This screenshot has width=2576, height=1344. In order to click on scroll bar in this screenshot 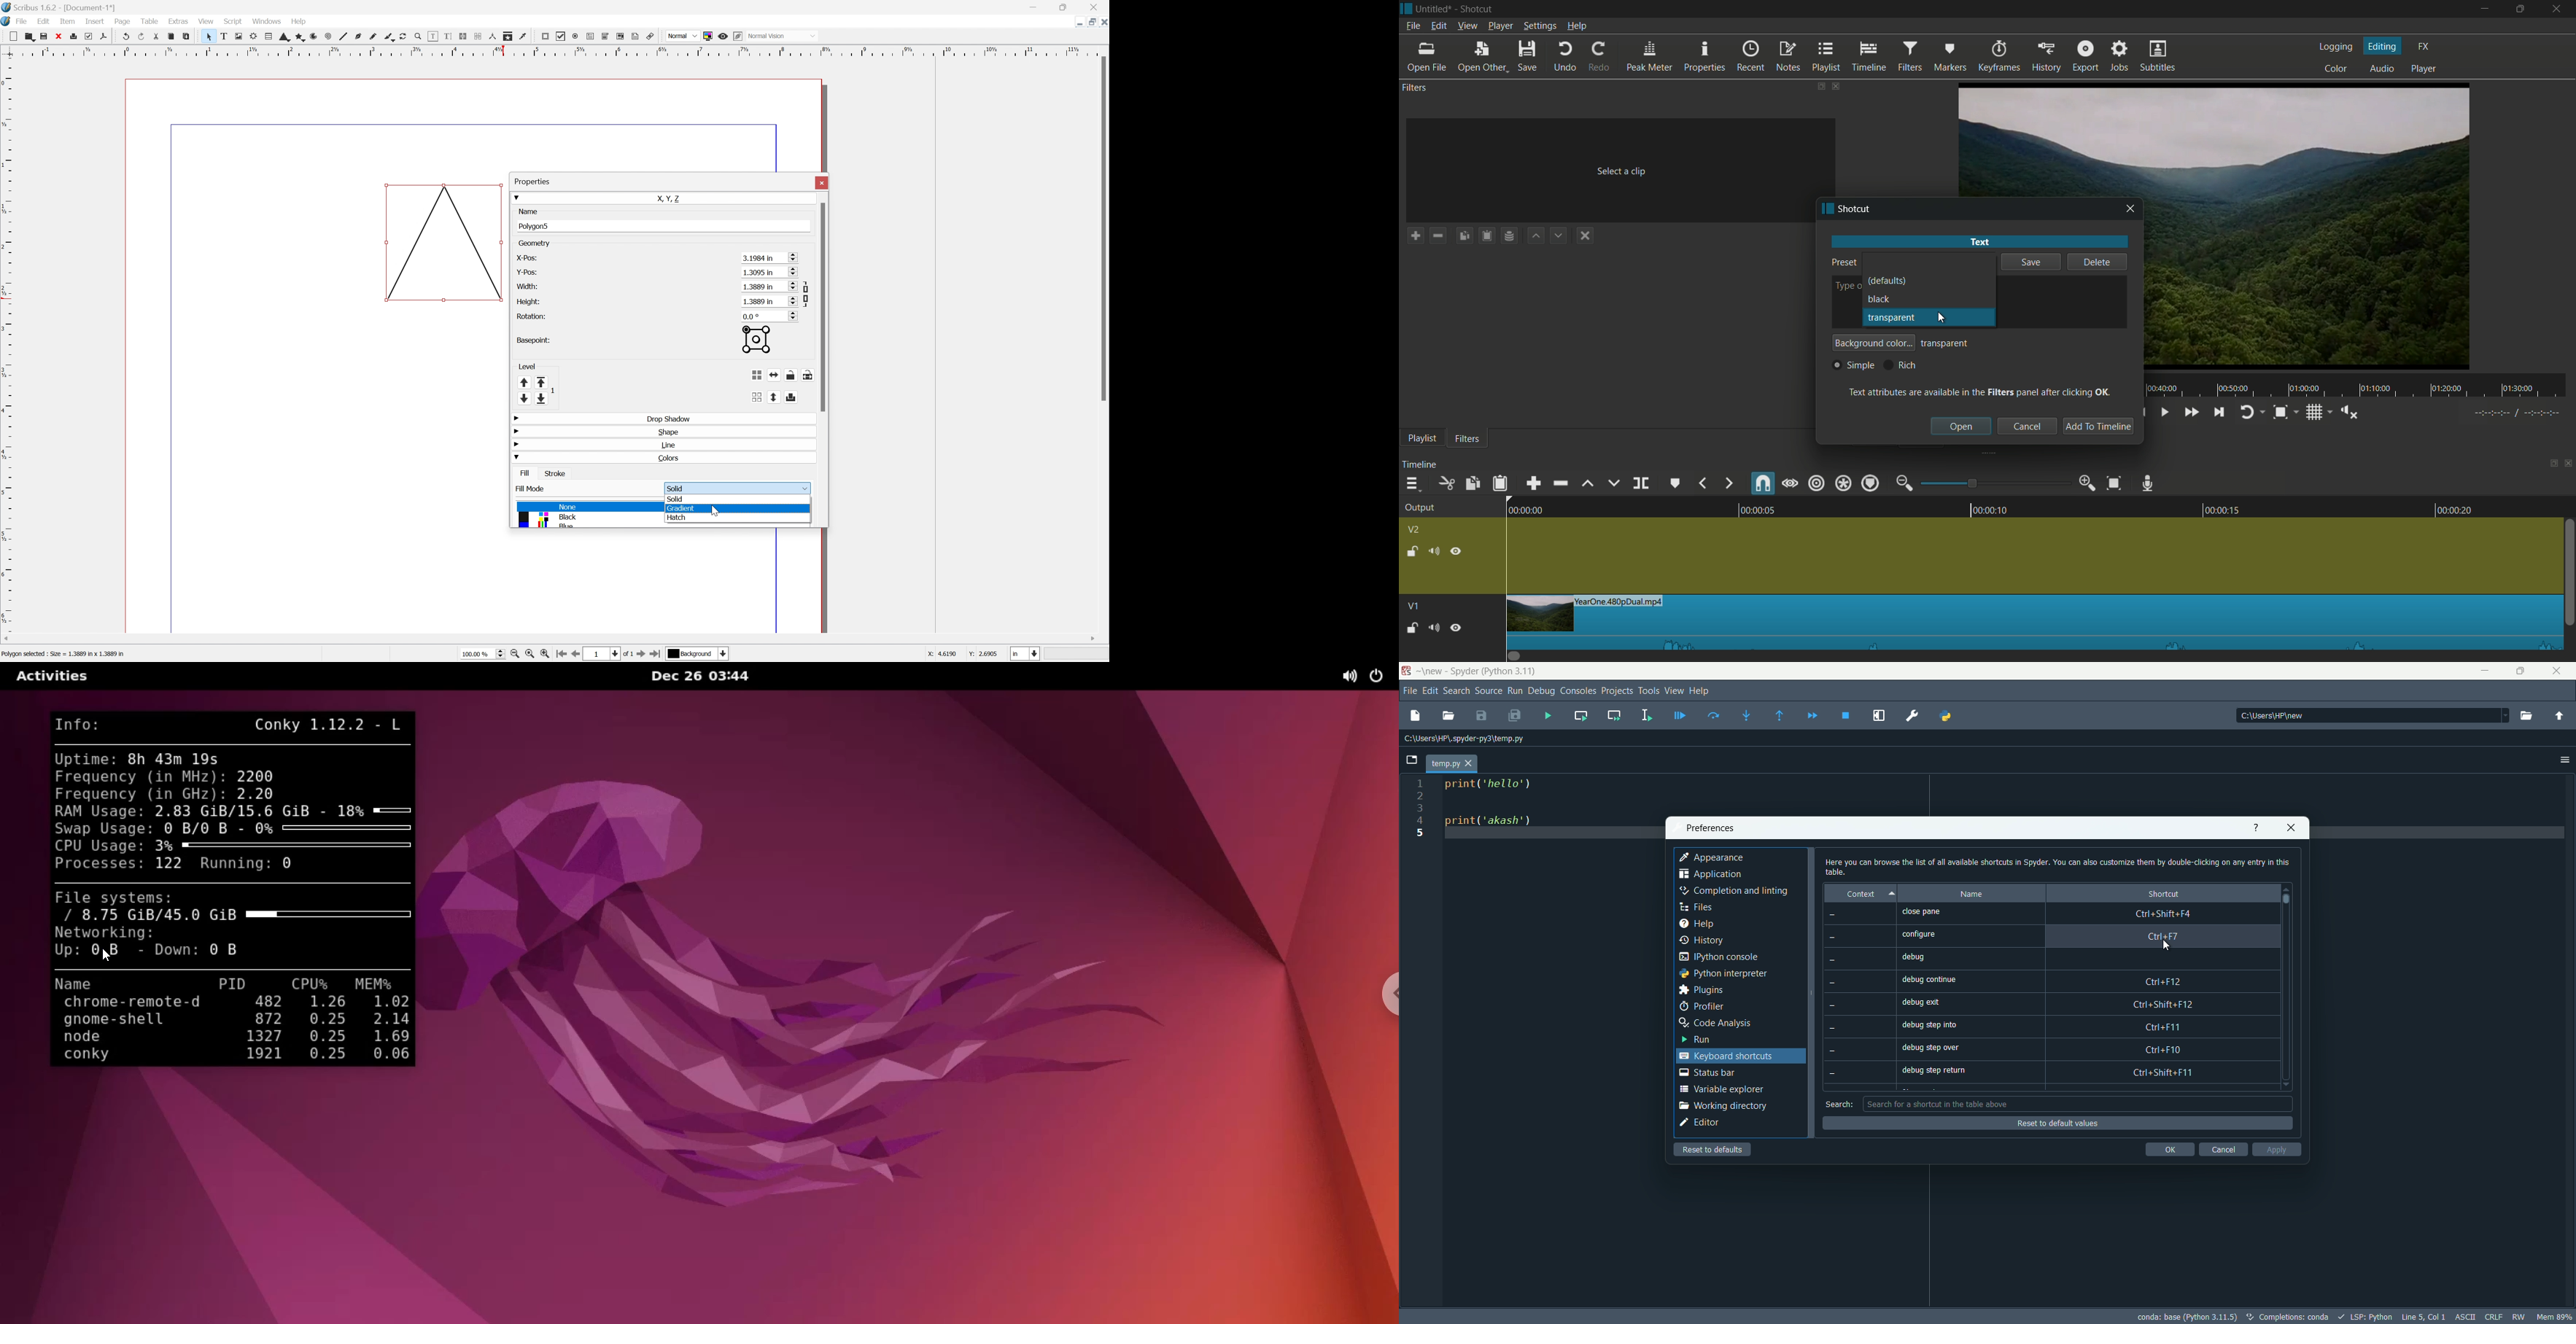, I will do `click(2287, 899)`.